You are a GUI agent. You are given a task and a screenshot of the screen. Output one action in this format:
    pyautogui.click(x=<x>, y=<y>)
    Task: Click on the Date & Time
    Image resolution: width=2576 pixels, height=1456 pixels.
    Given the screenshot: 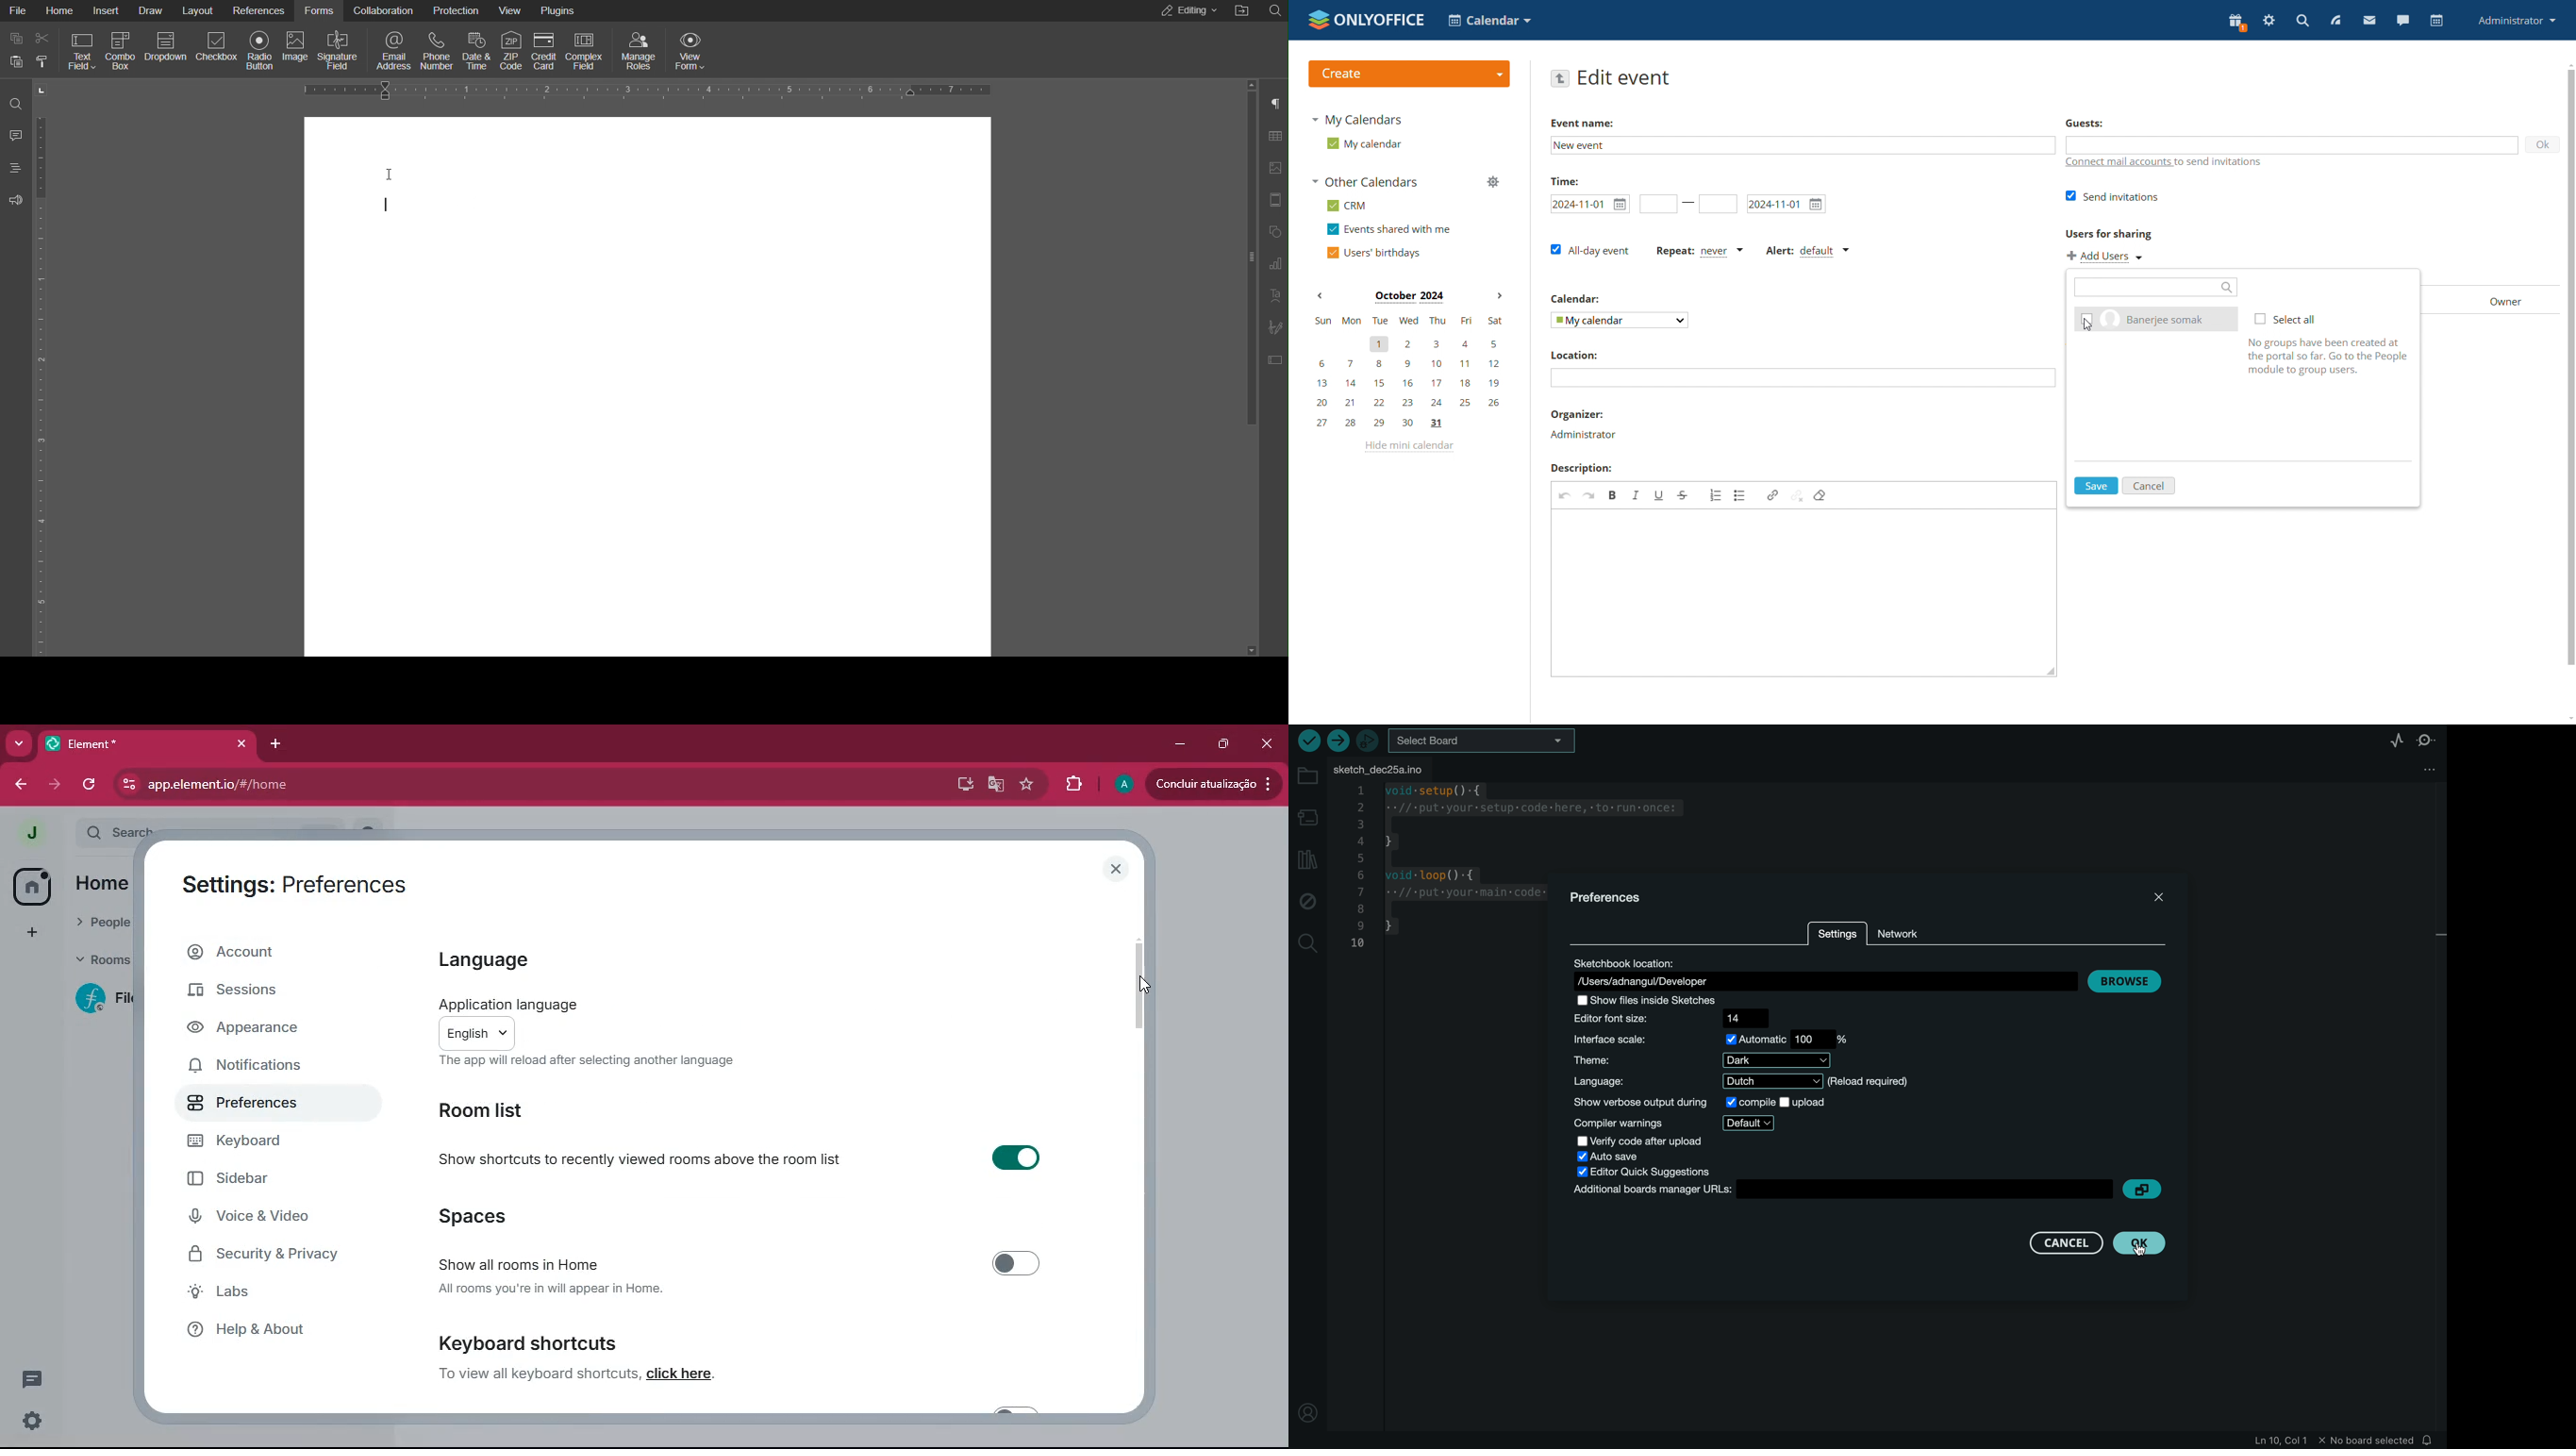 What is the action you would take?
    pyautogui.click(x=477, y=48)
    